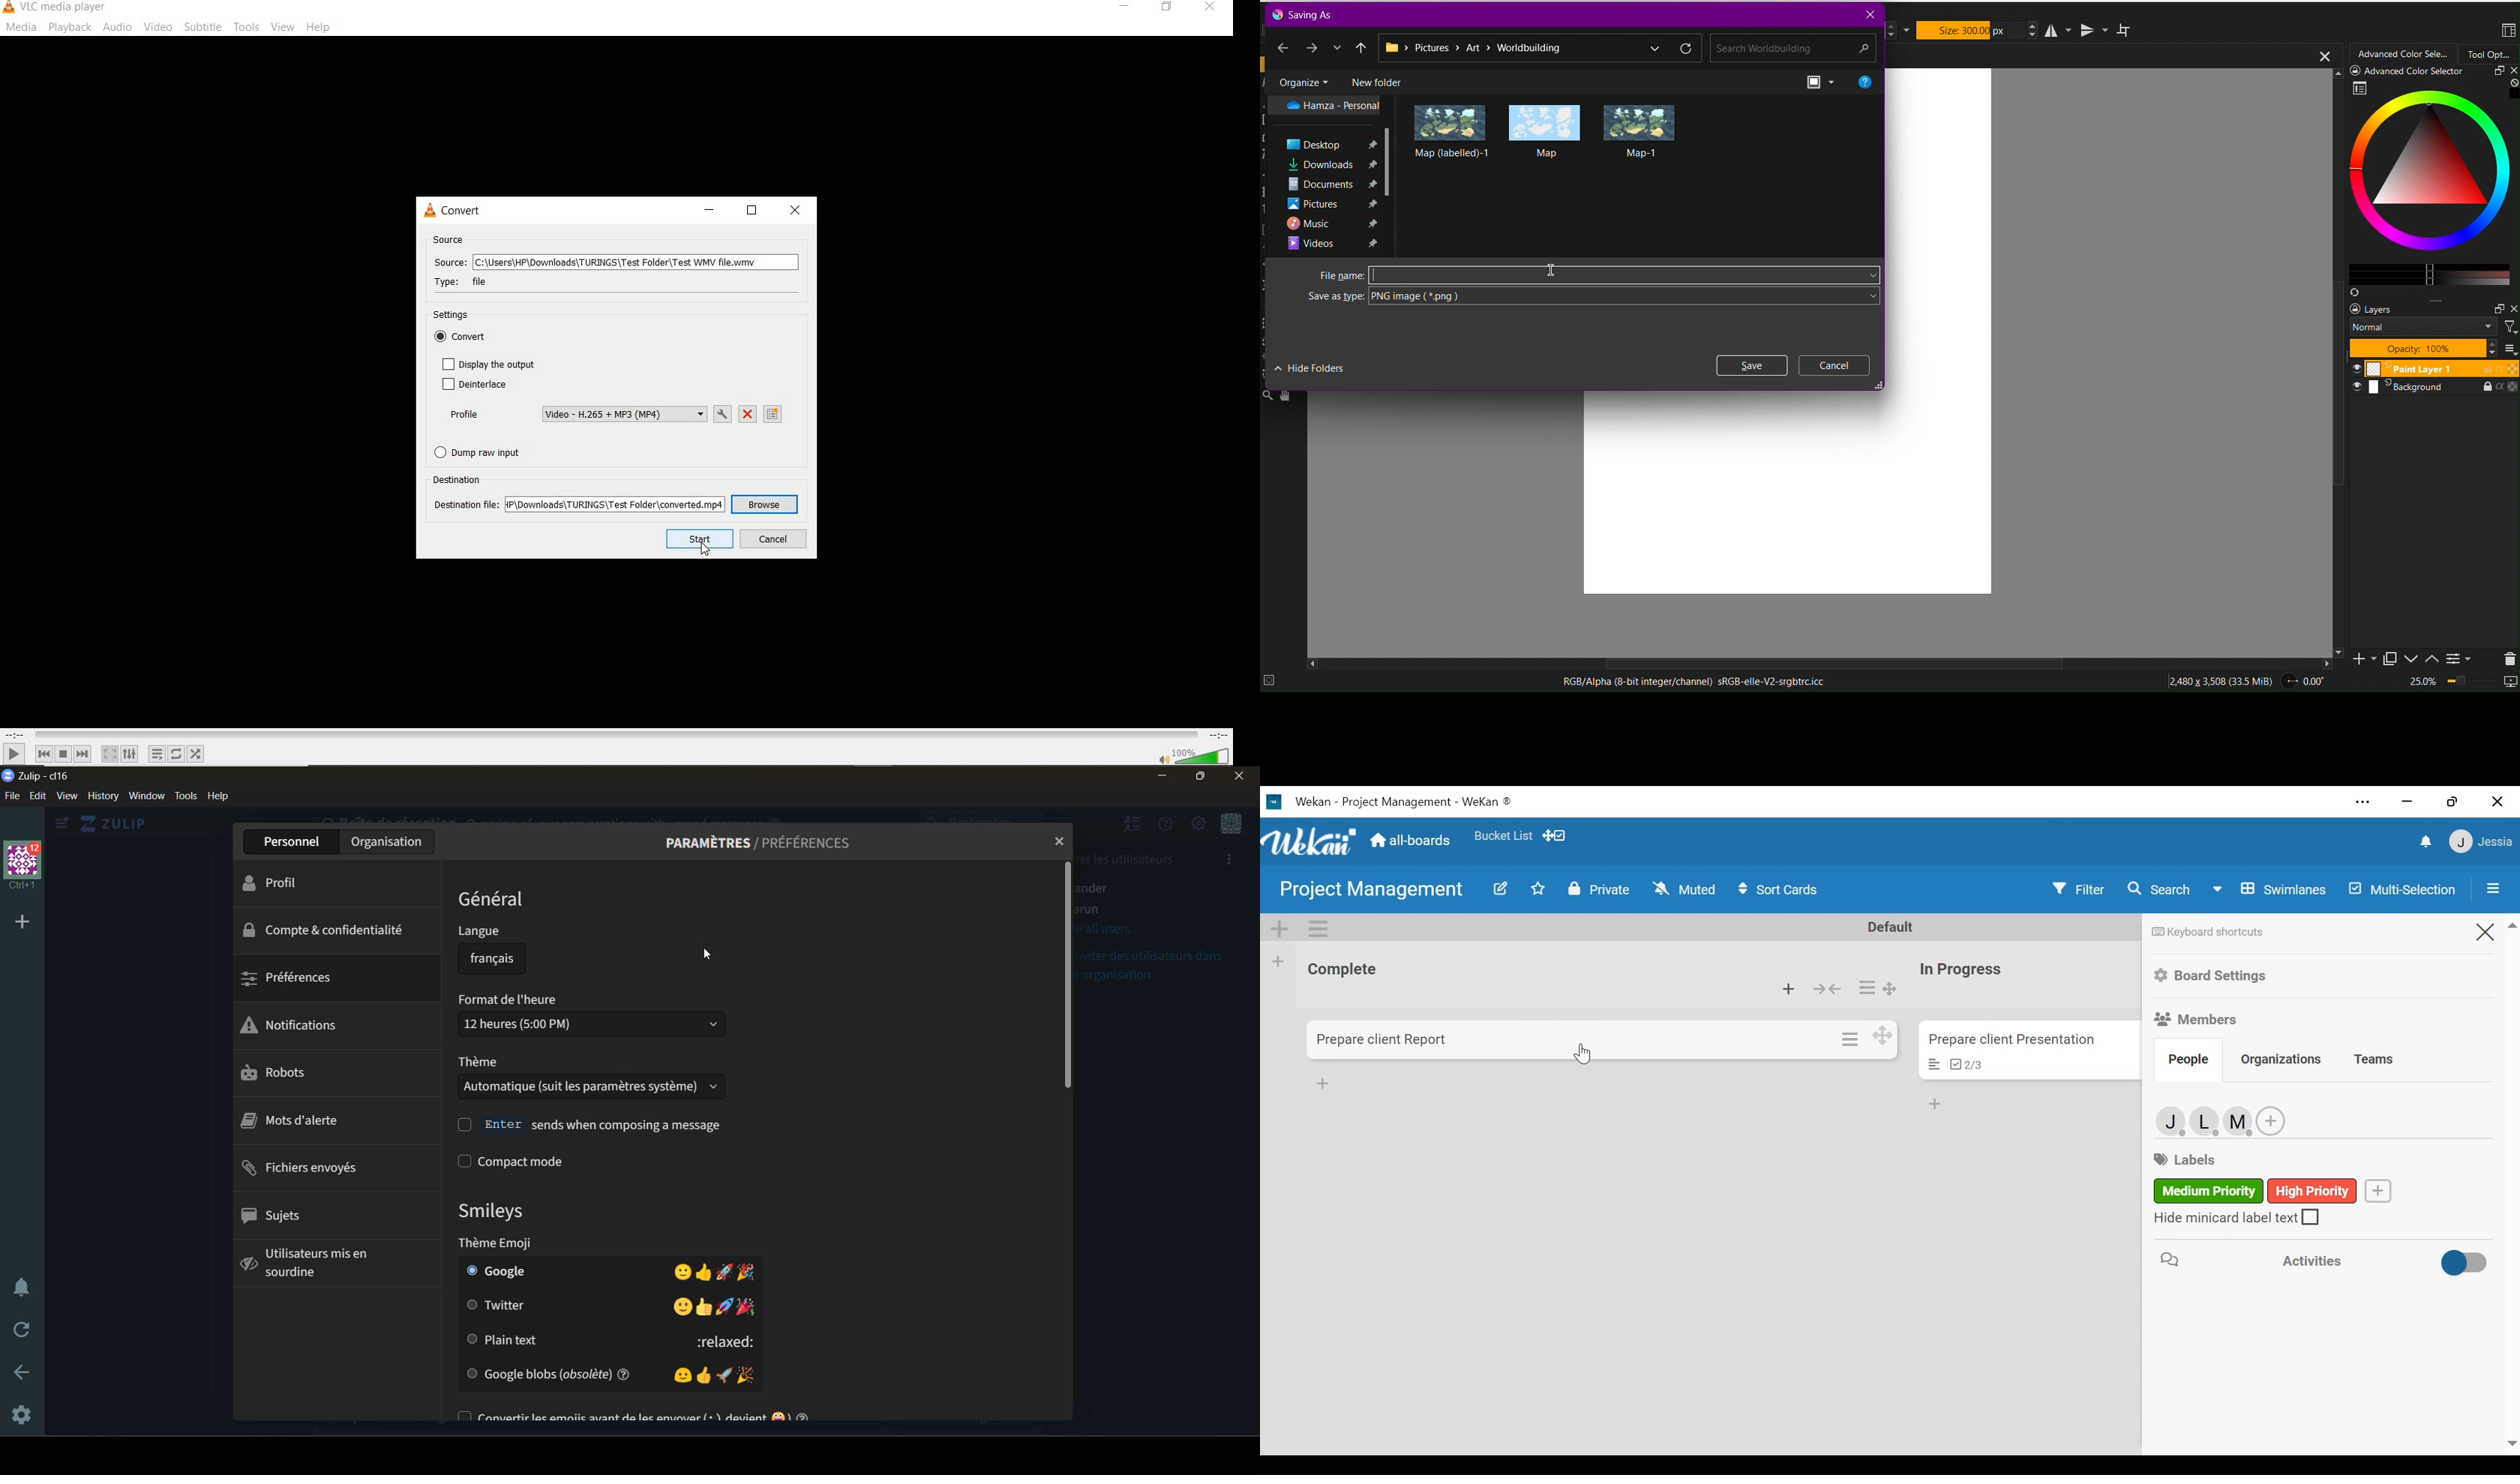 Image resolution: width=2520 pixels, height=1484 pixels. Describe the element at coordinates (1309, 841) in the screenshot. I see `Wekan` at that location.